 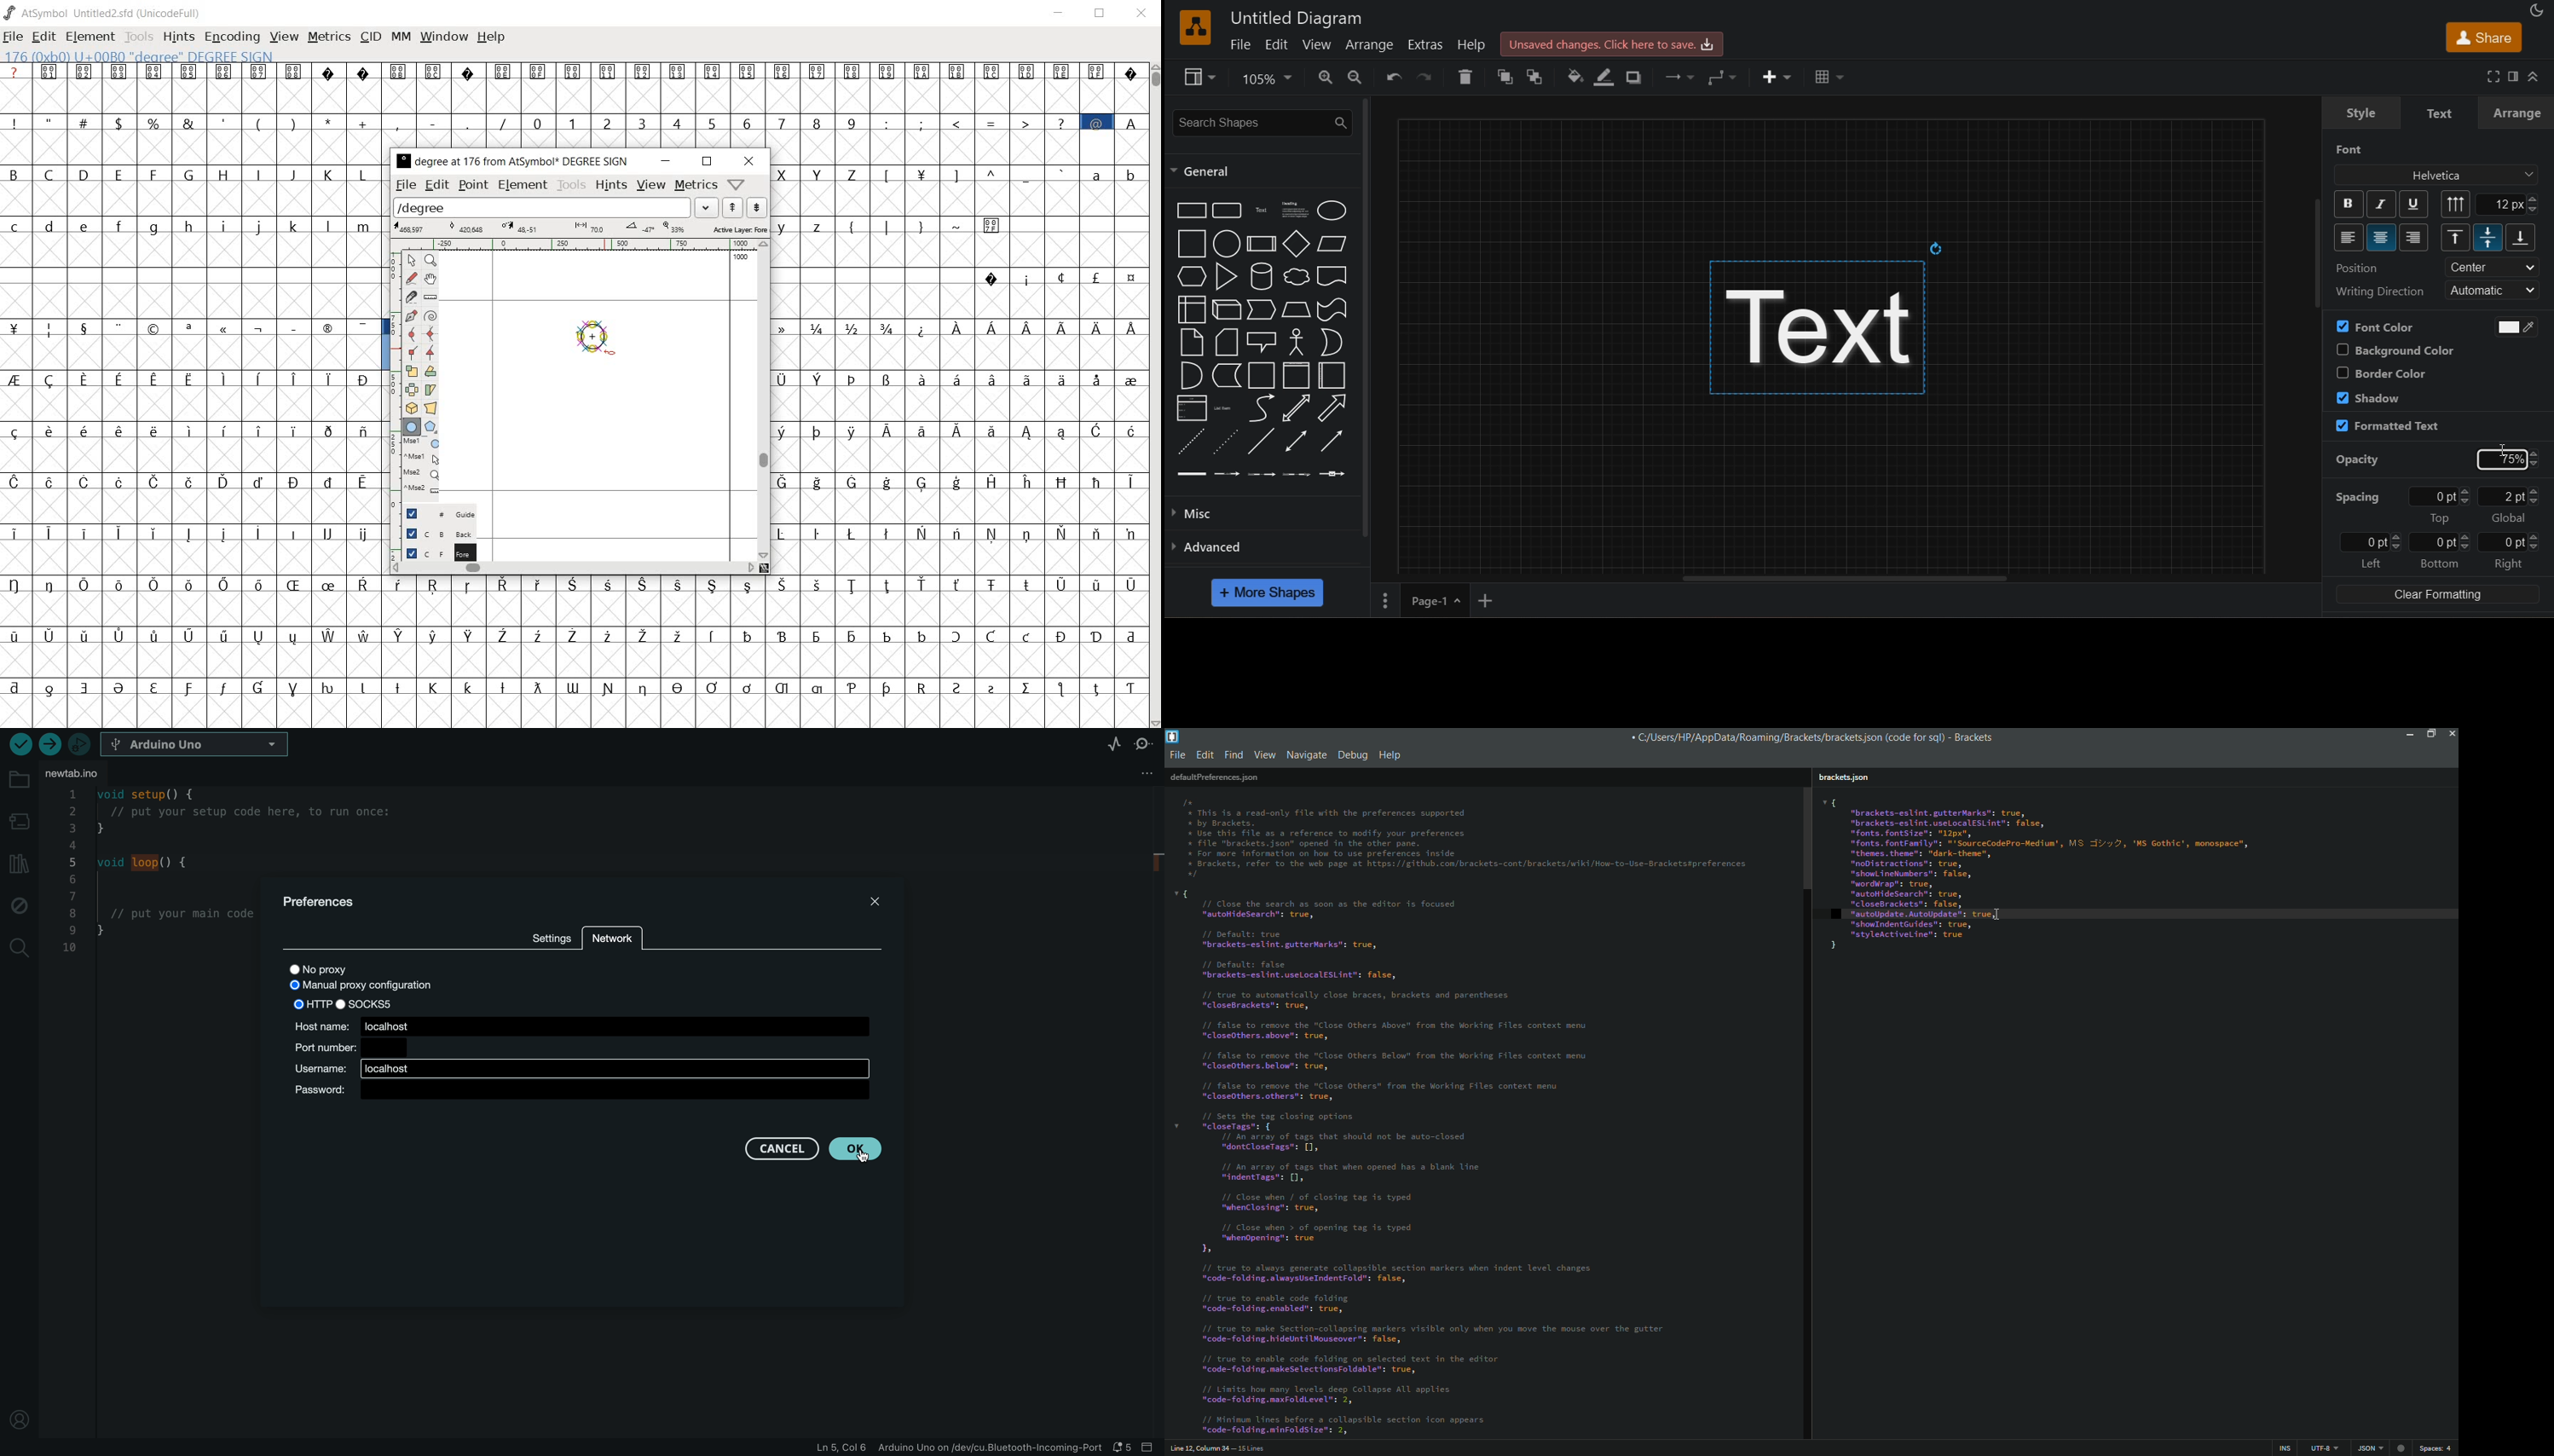 I want to click on restore down, so click(x=1102, y=14).